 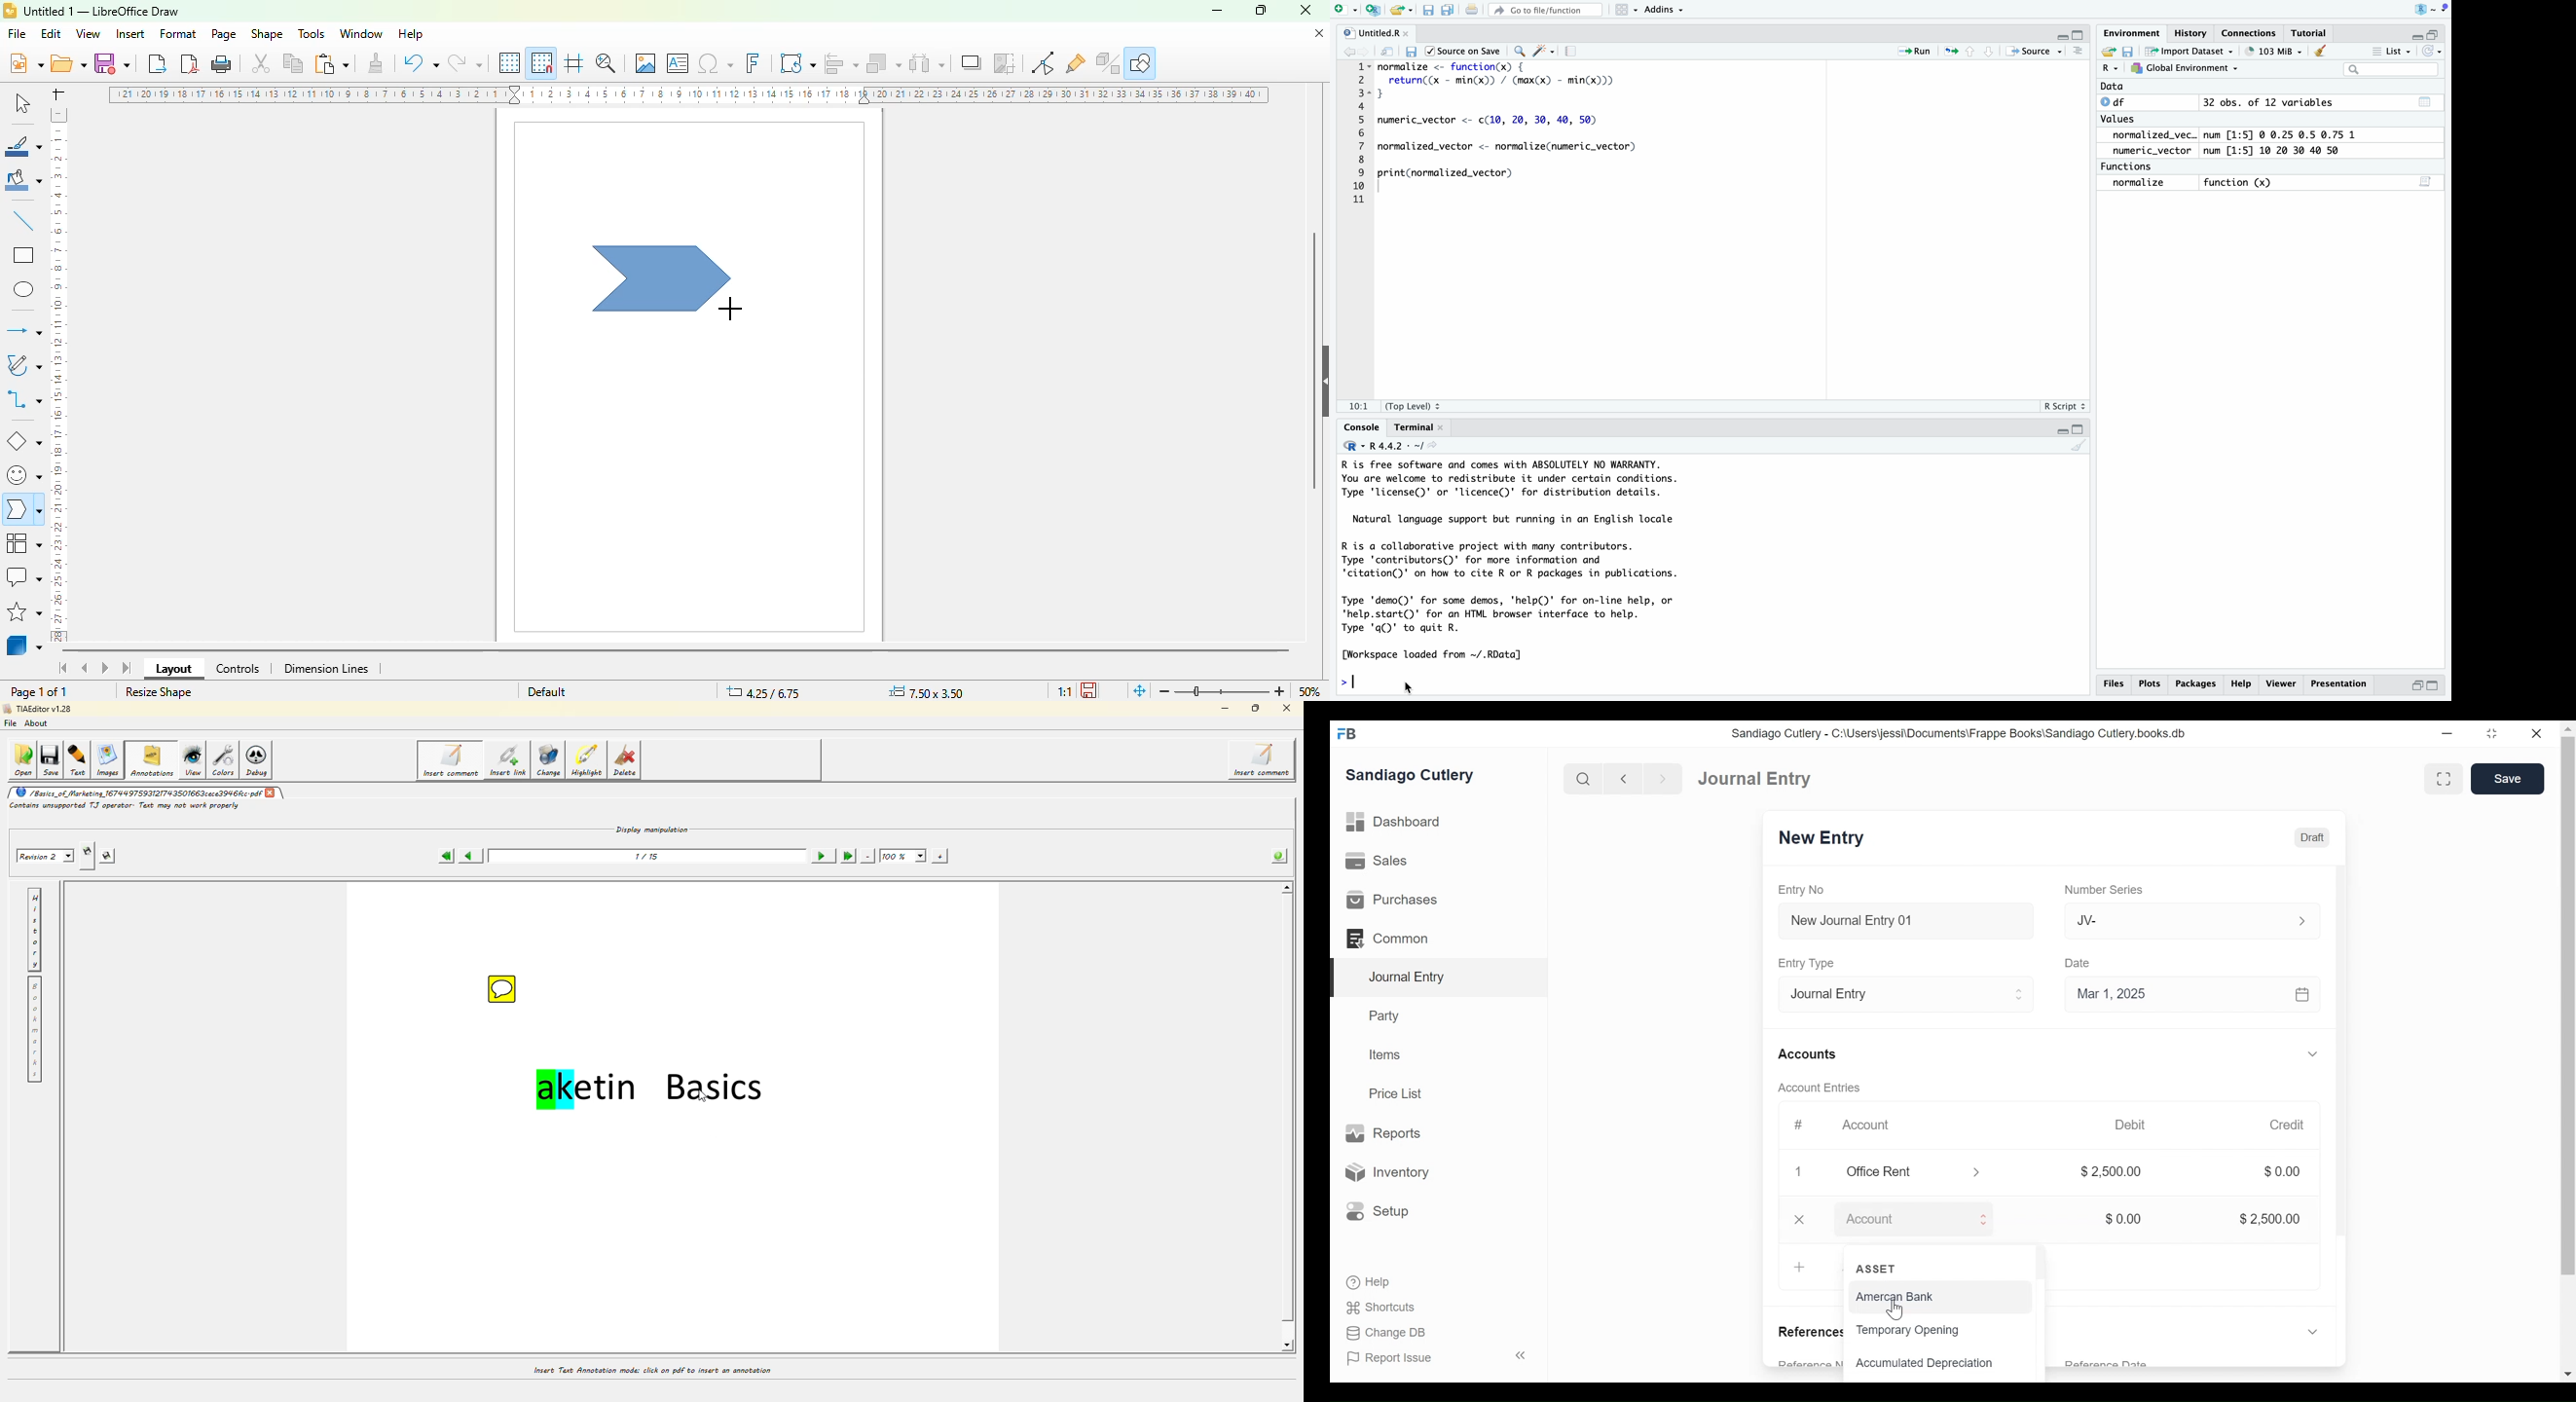 I want to click on redo, so click(x=464, y=62).